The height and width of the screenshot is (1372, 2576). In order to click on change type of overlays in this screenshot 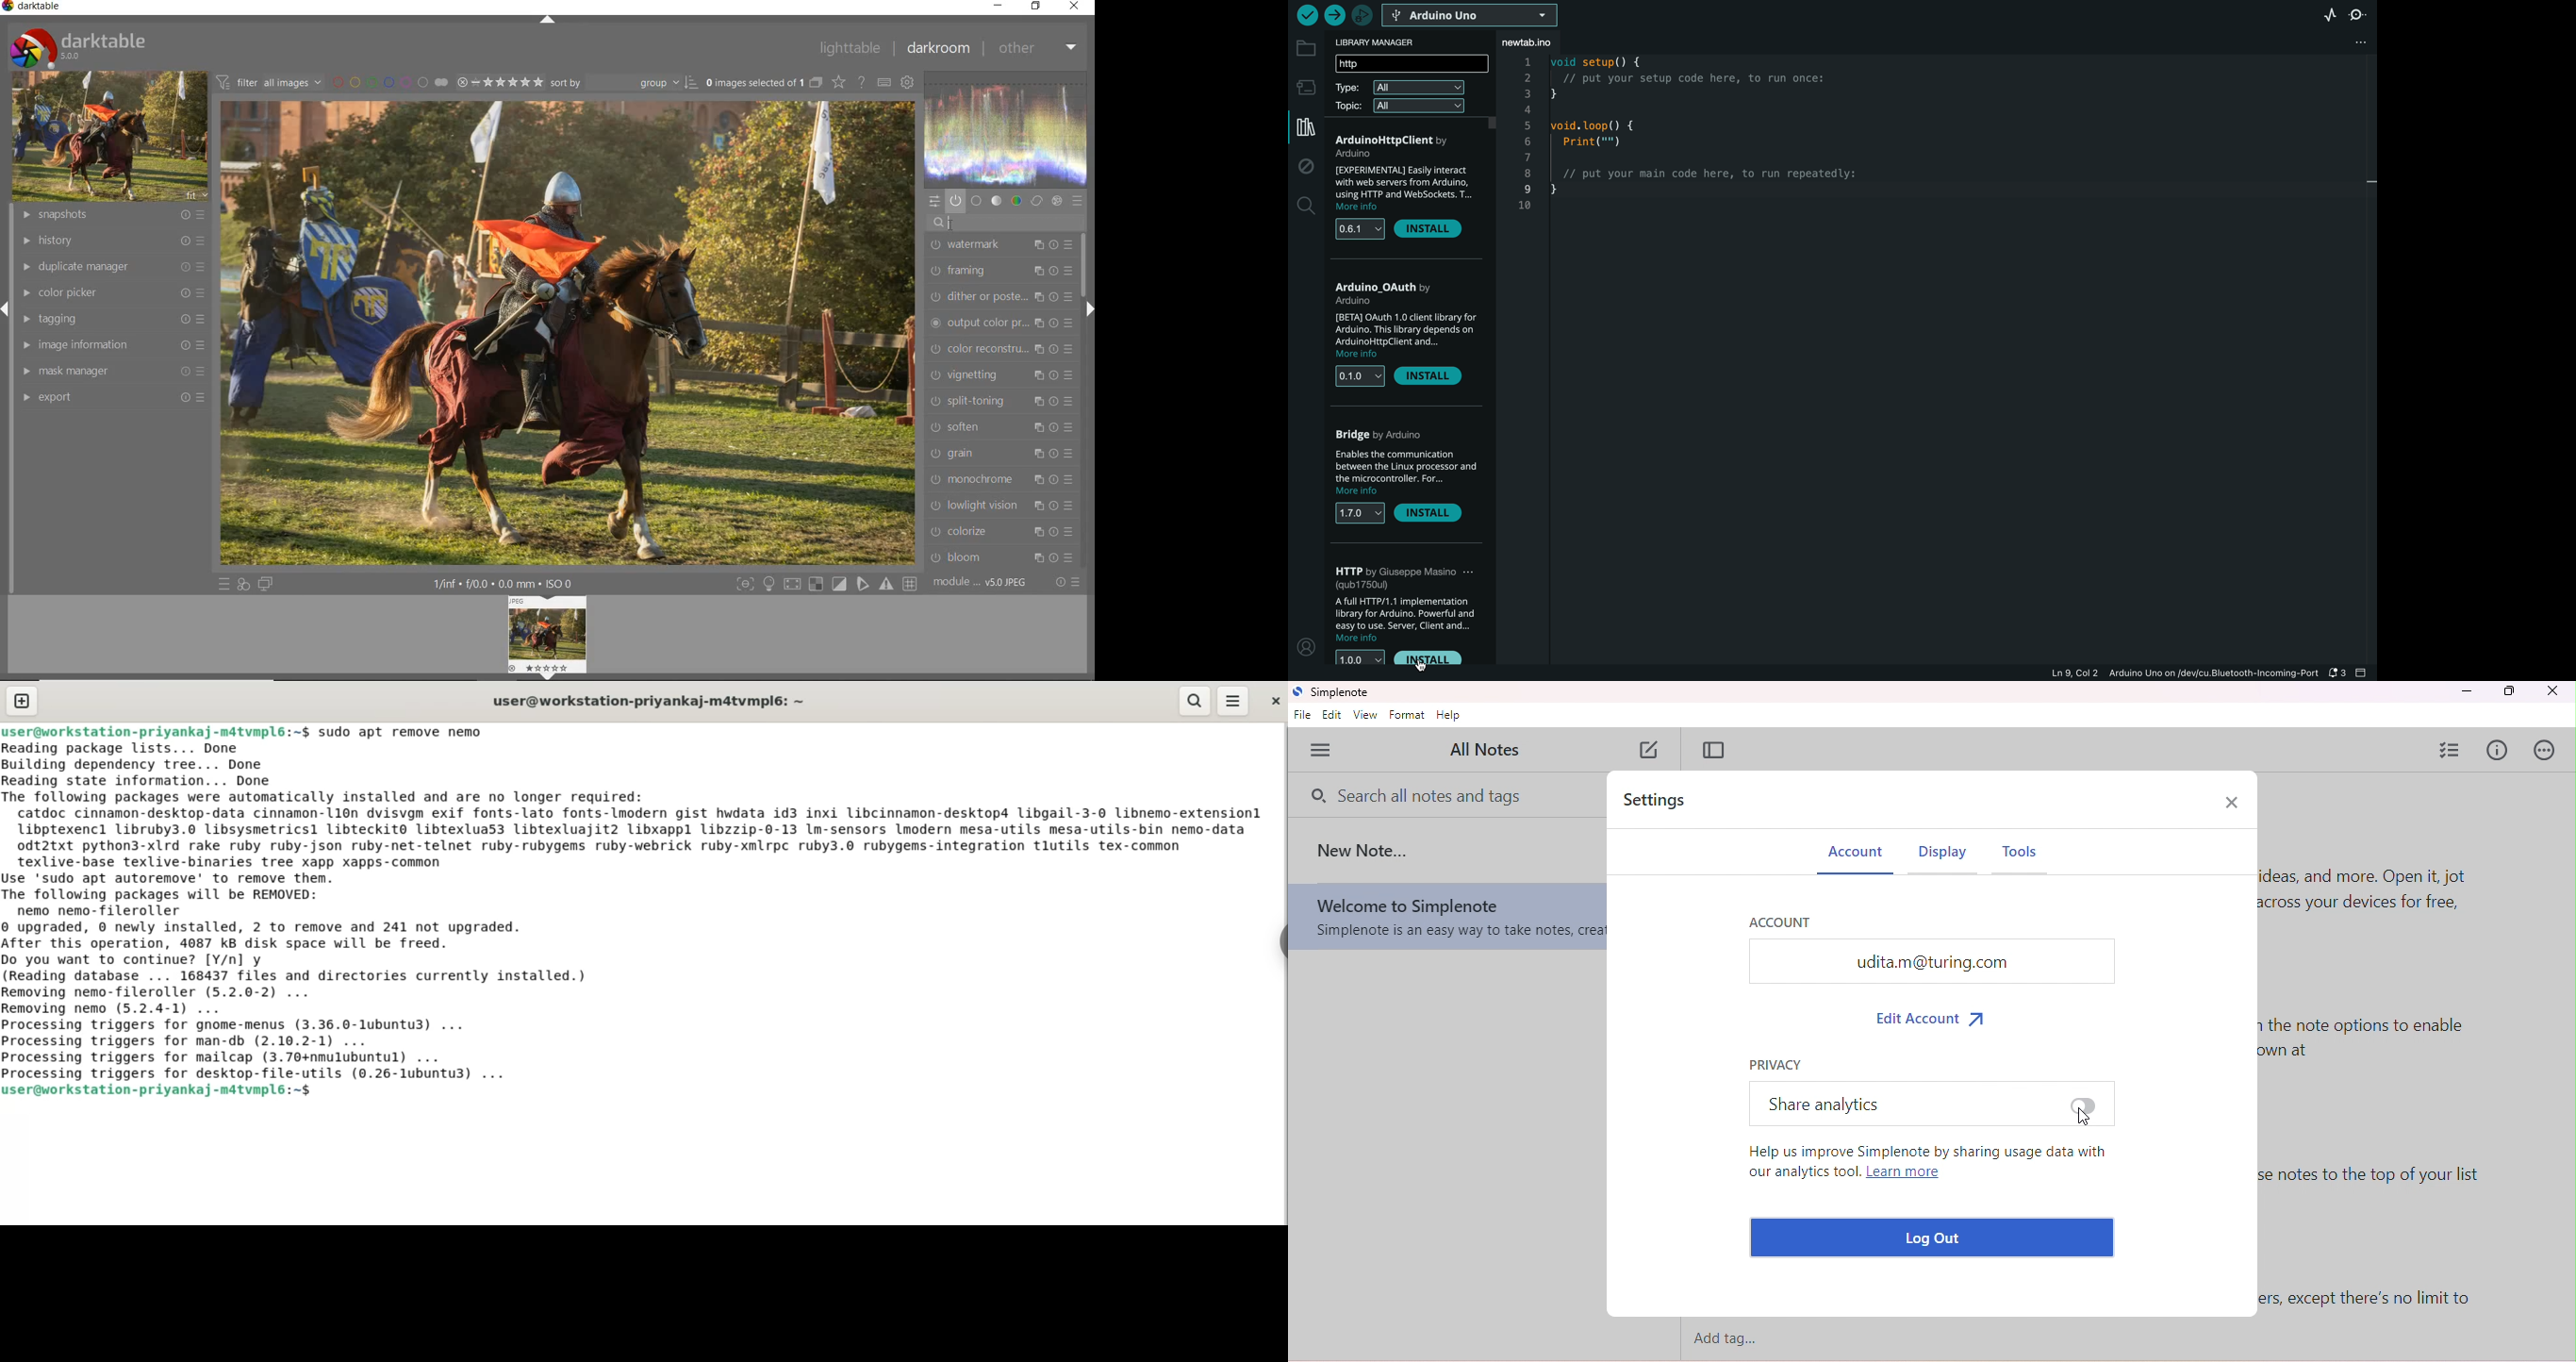, I will do `click(840, 82)`.